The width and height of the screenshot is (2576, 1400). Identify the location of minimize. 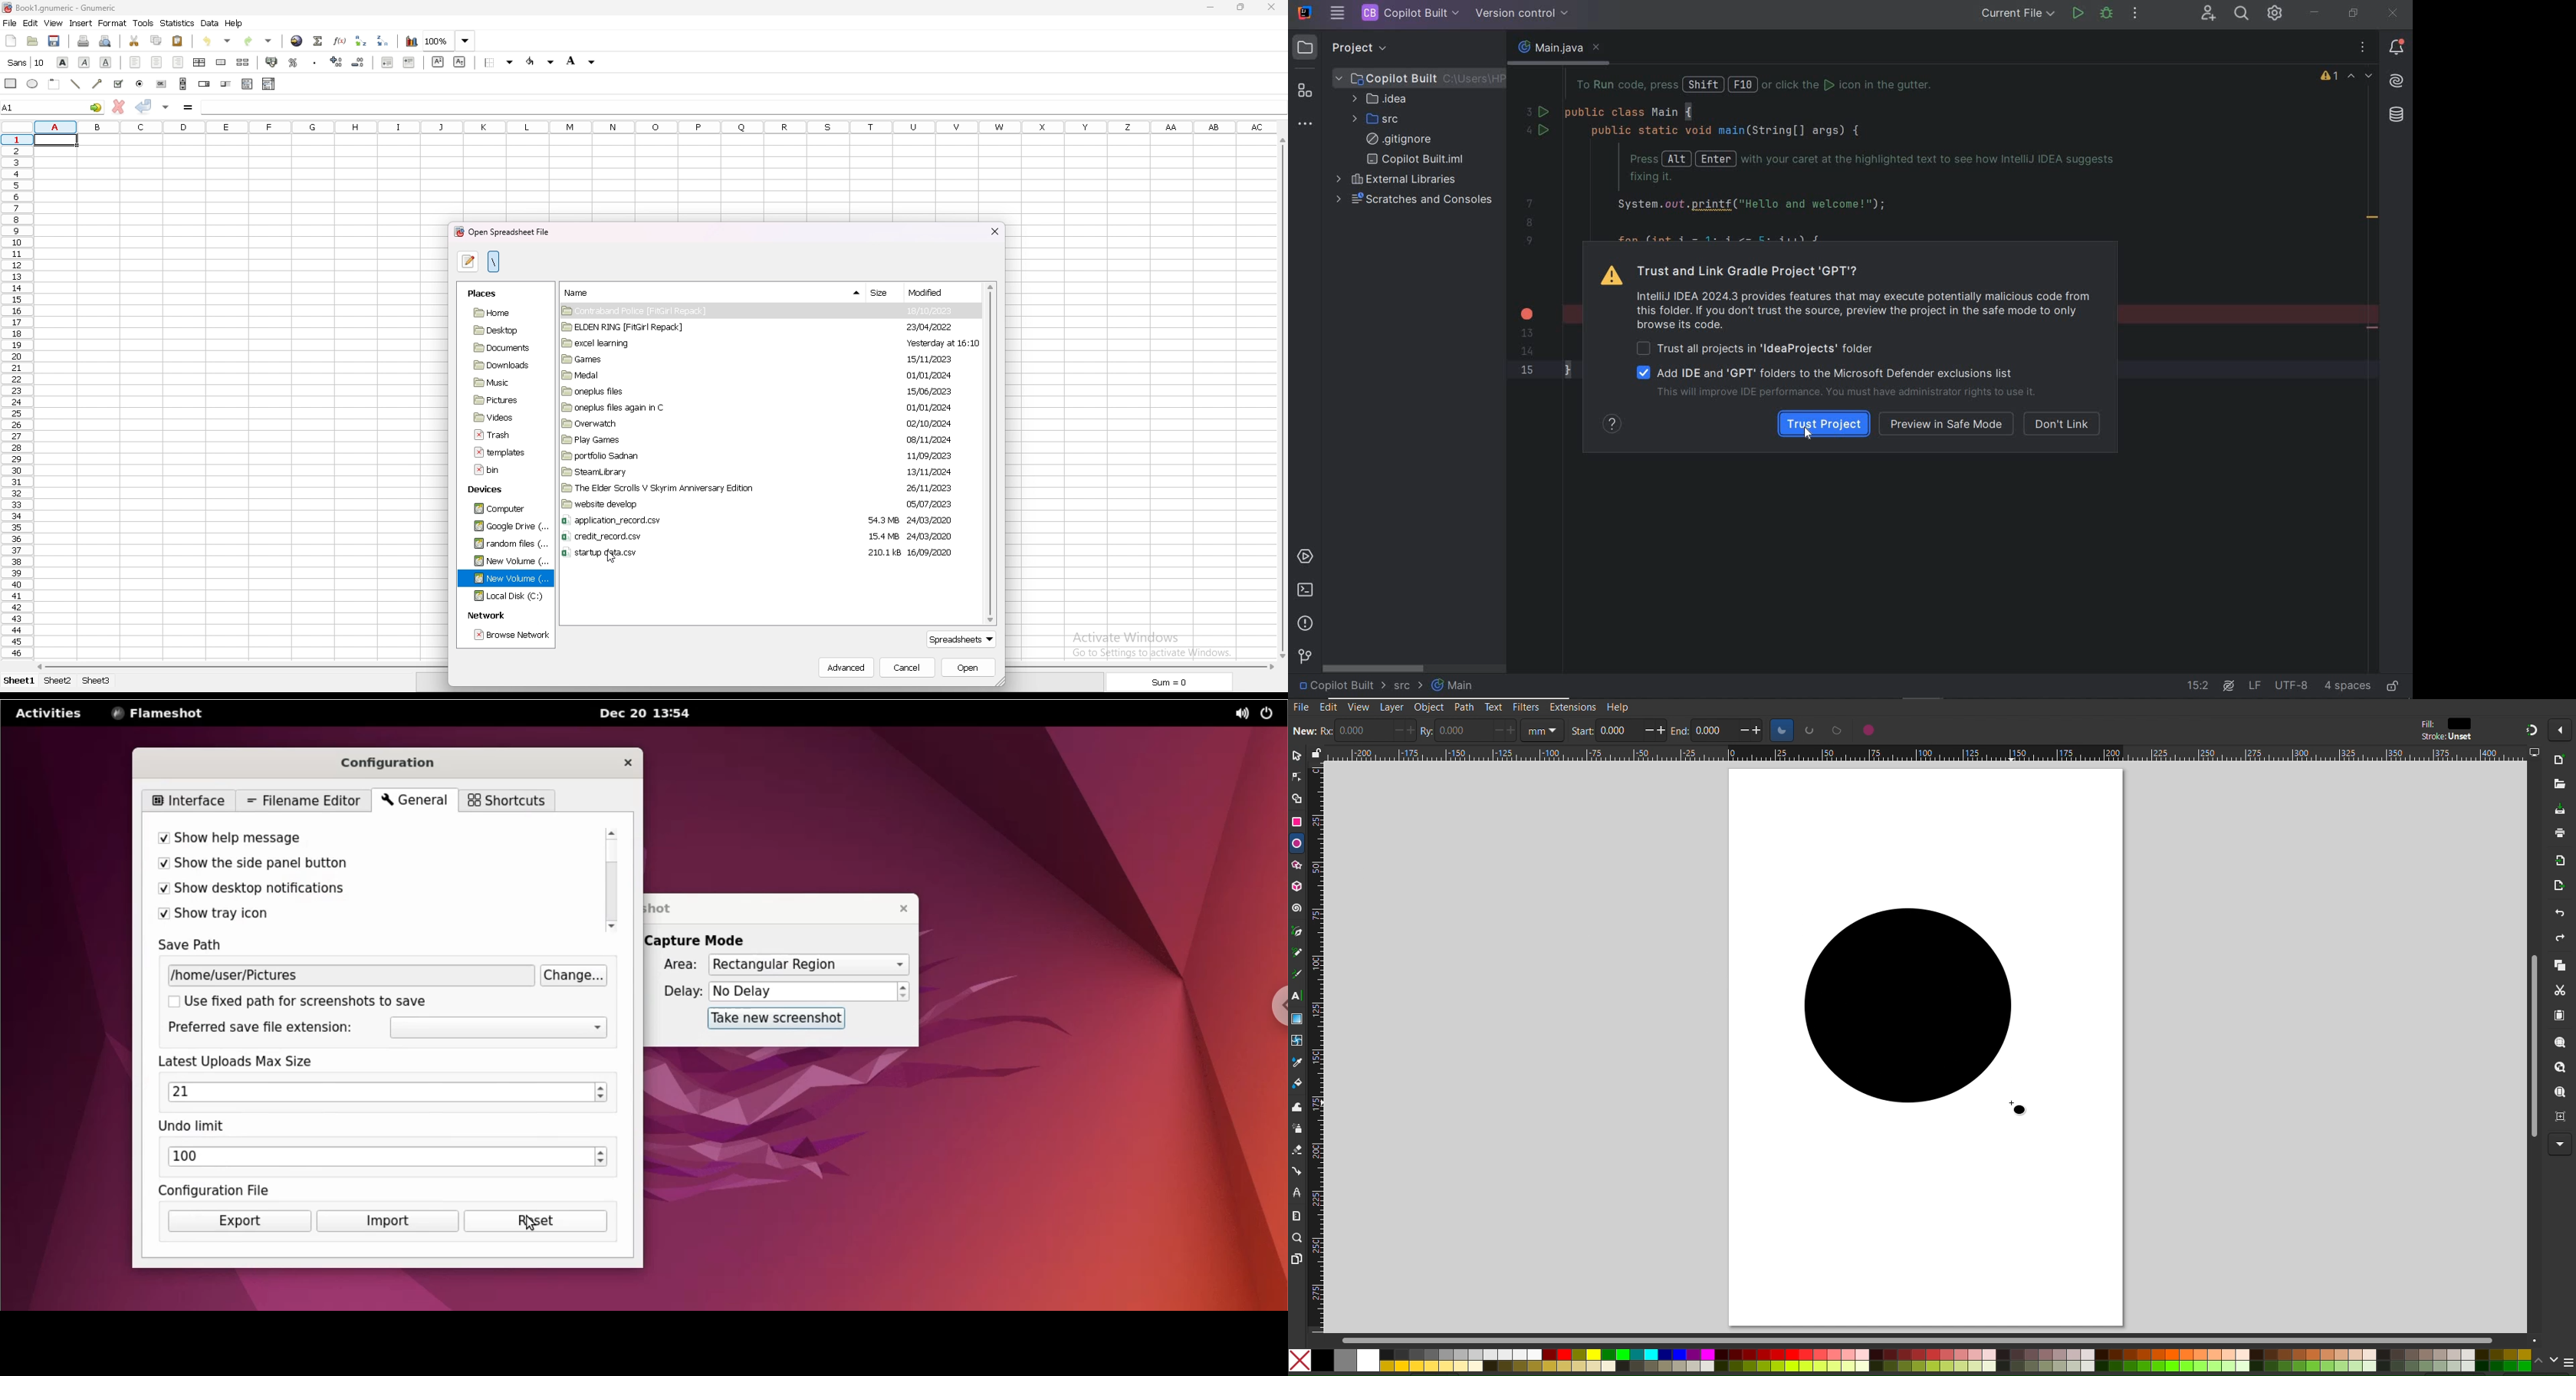
(2316, 13).